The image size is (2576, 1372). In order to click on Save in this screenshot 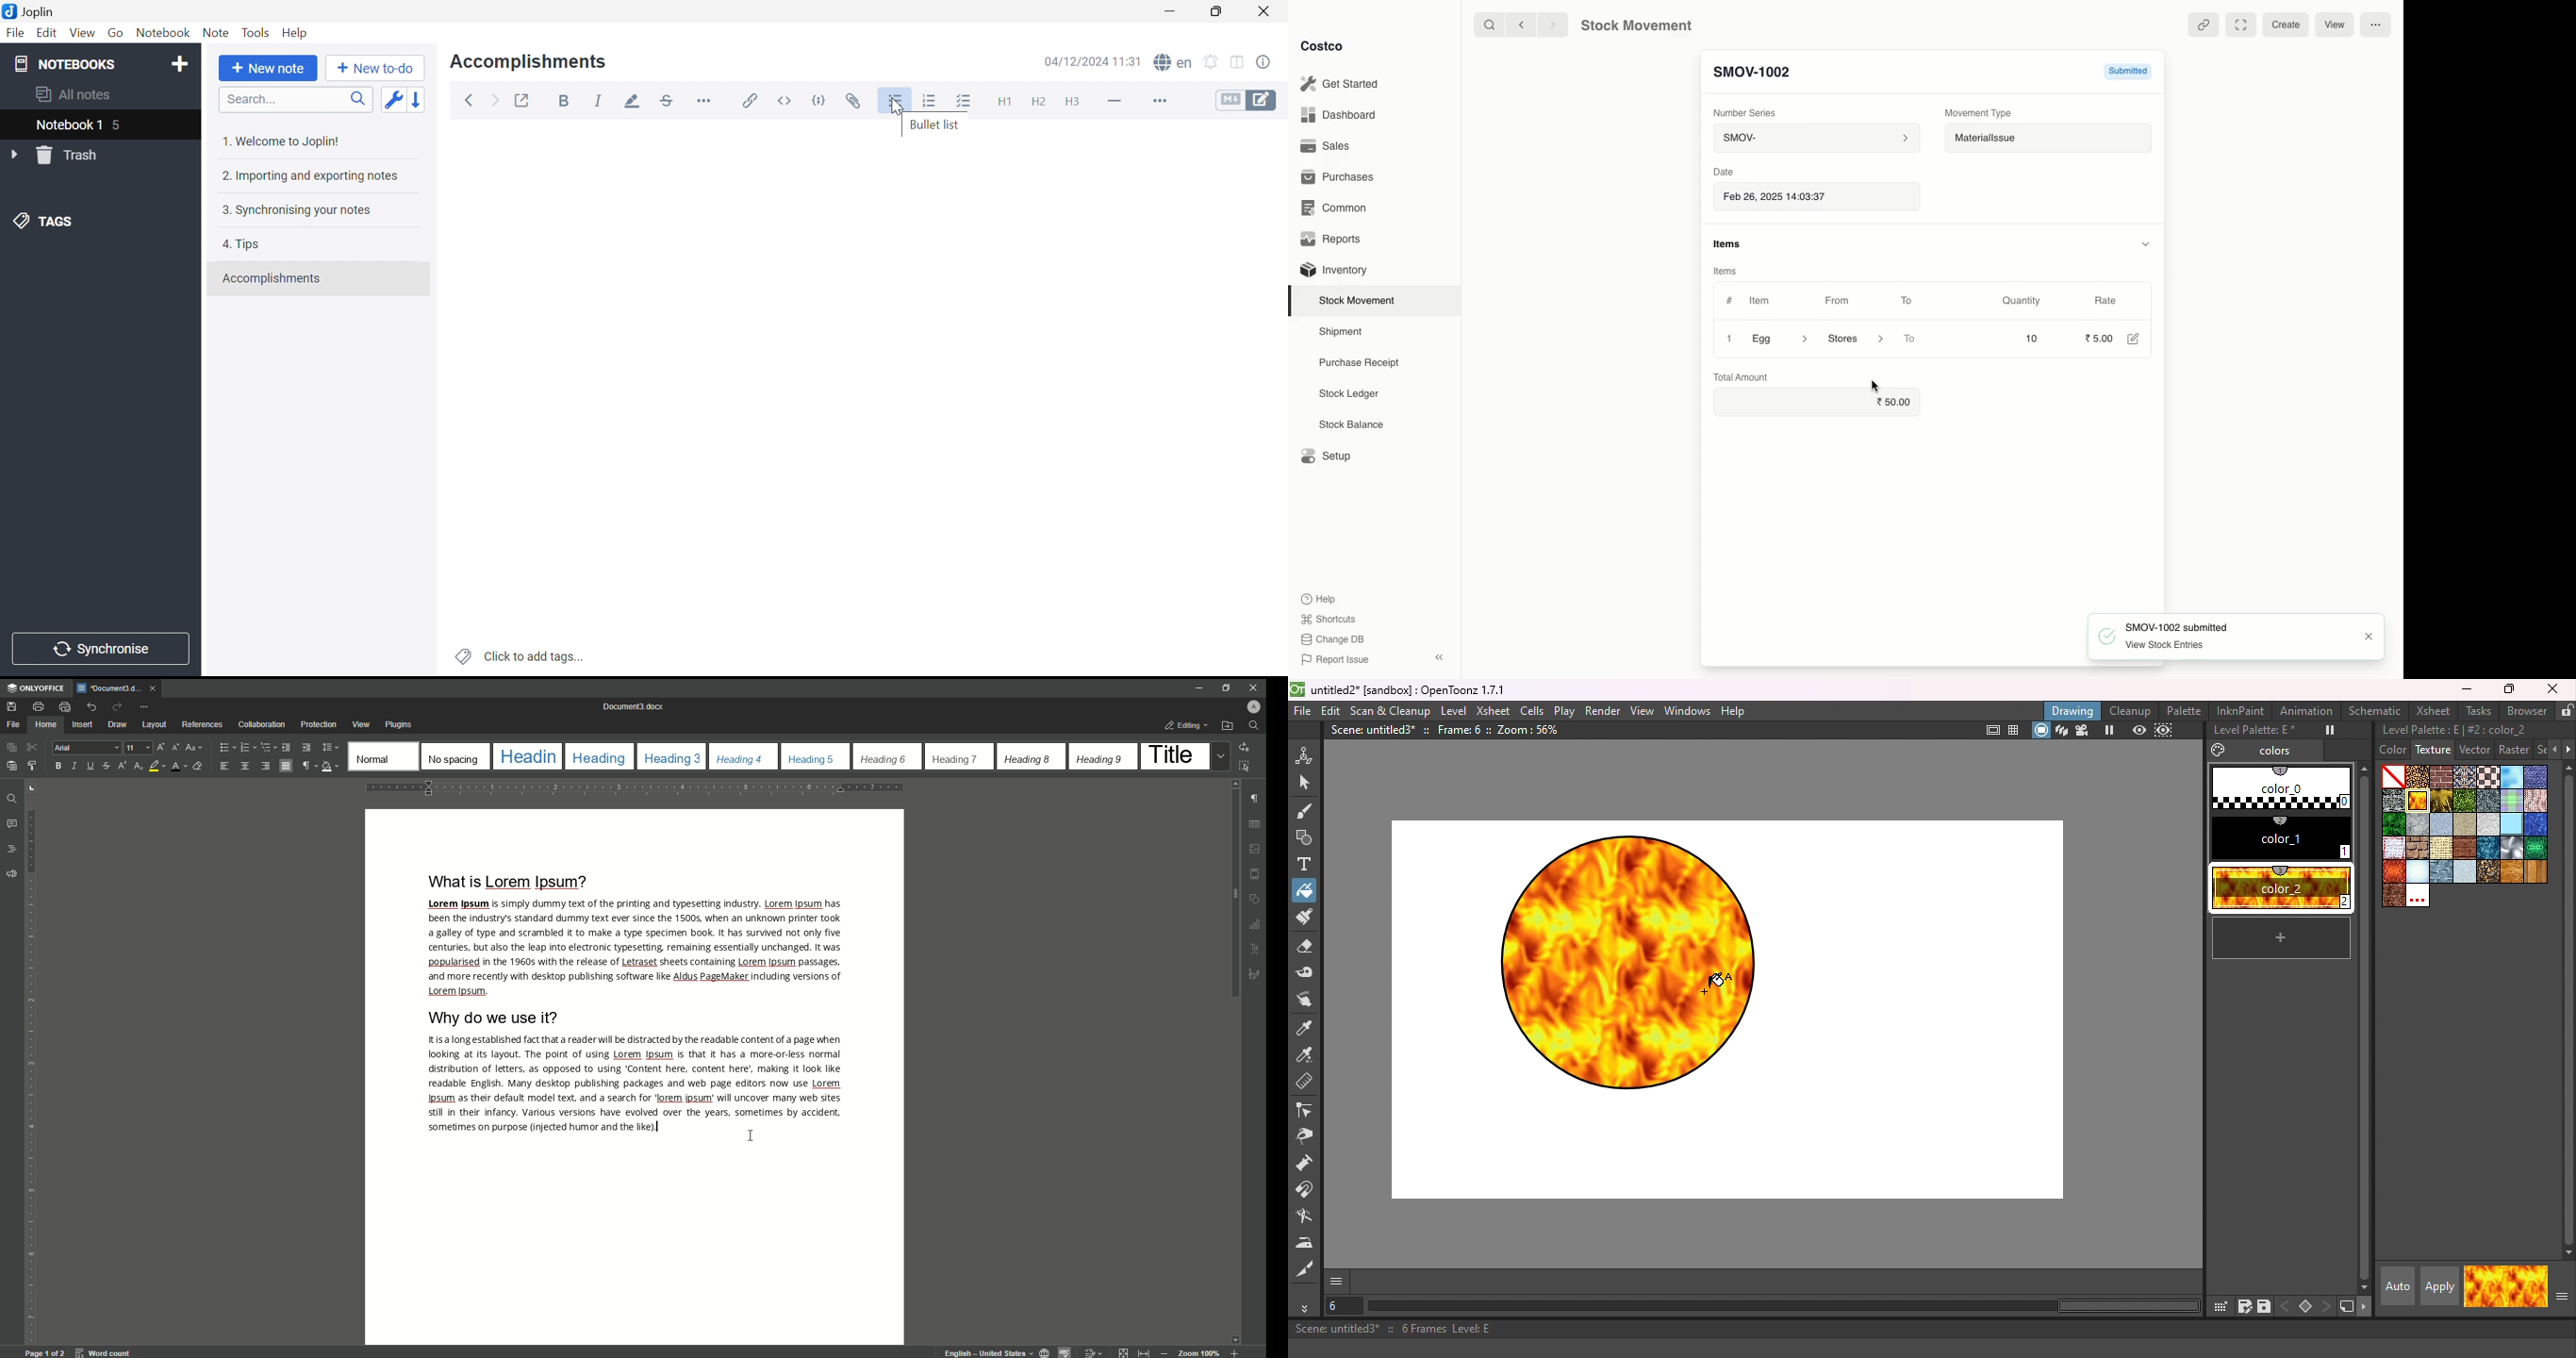, I will do `click(13, 706)`.